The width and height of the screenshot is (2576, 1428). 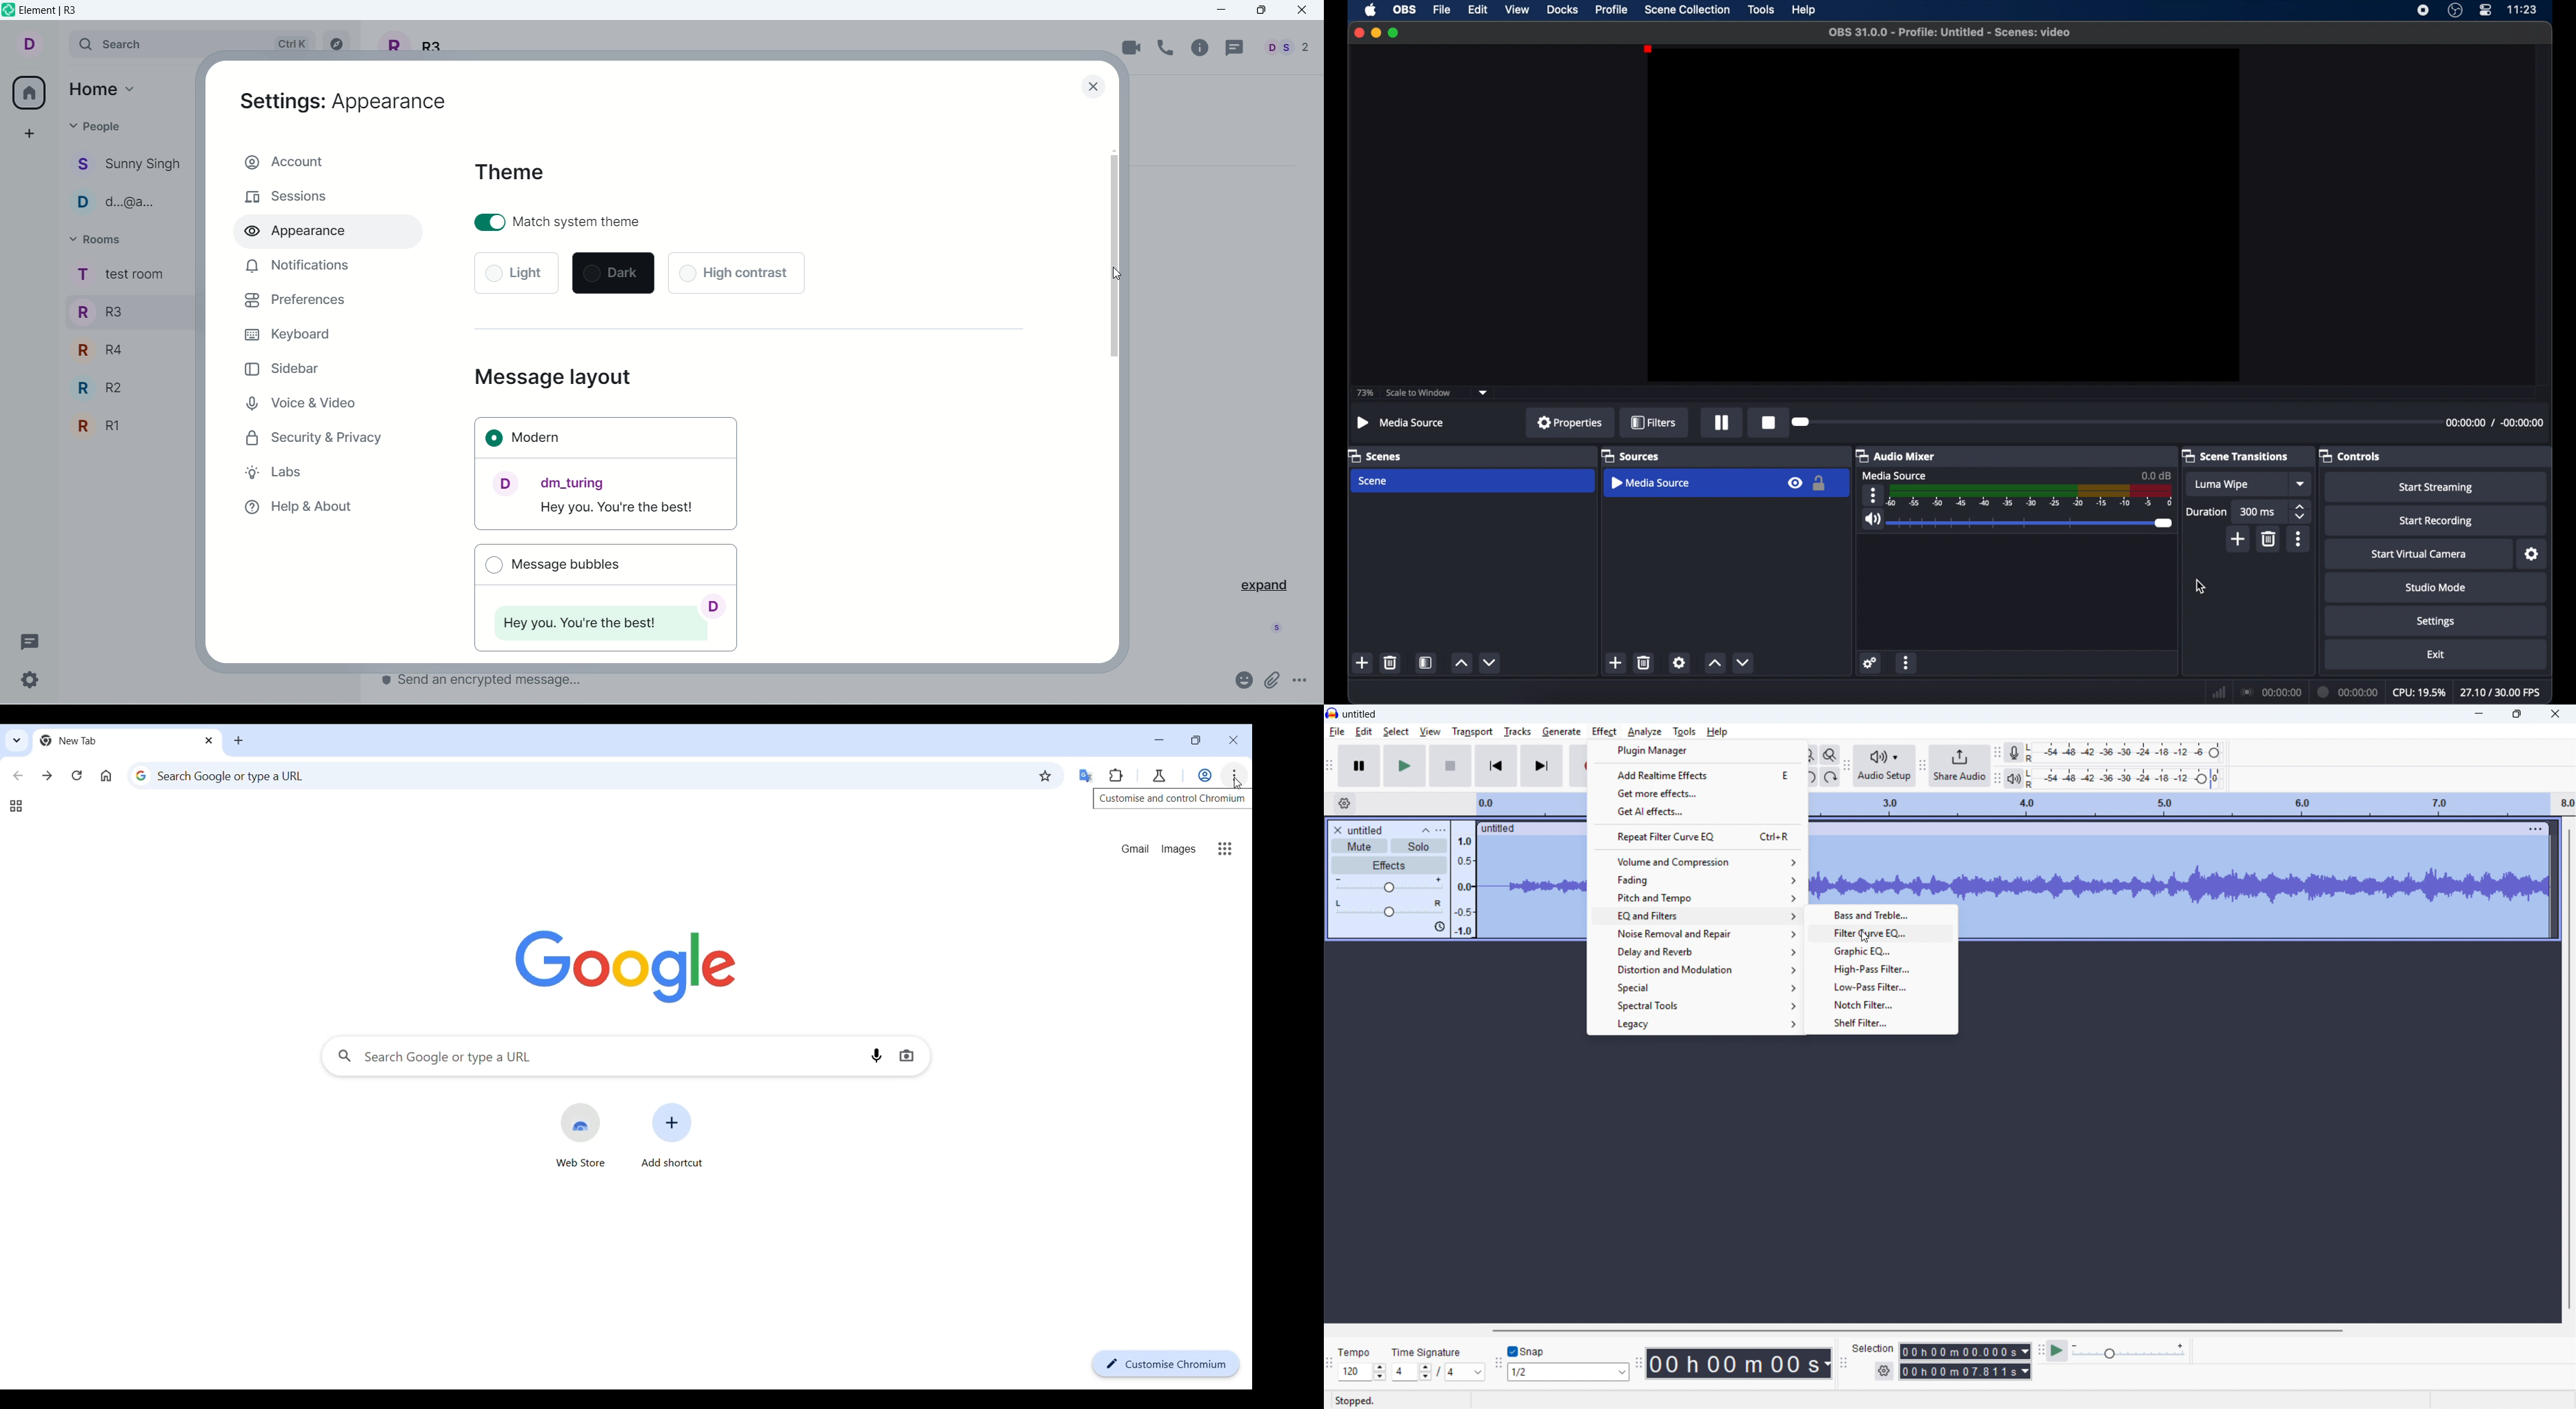 I want to click on obs, so click(x=1406, y=9).